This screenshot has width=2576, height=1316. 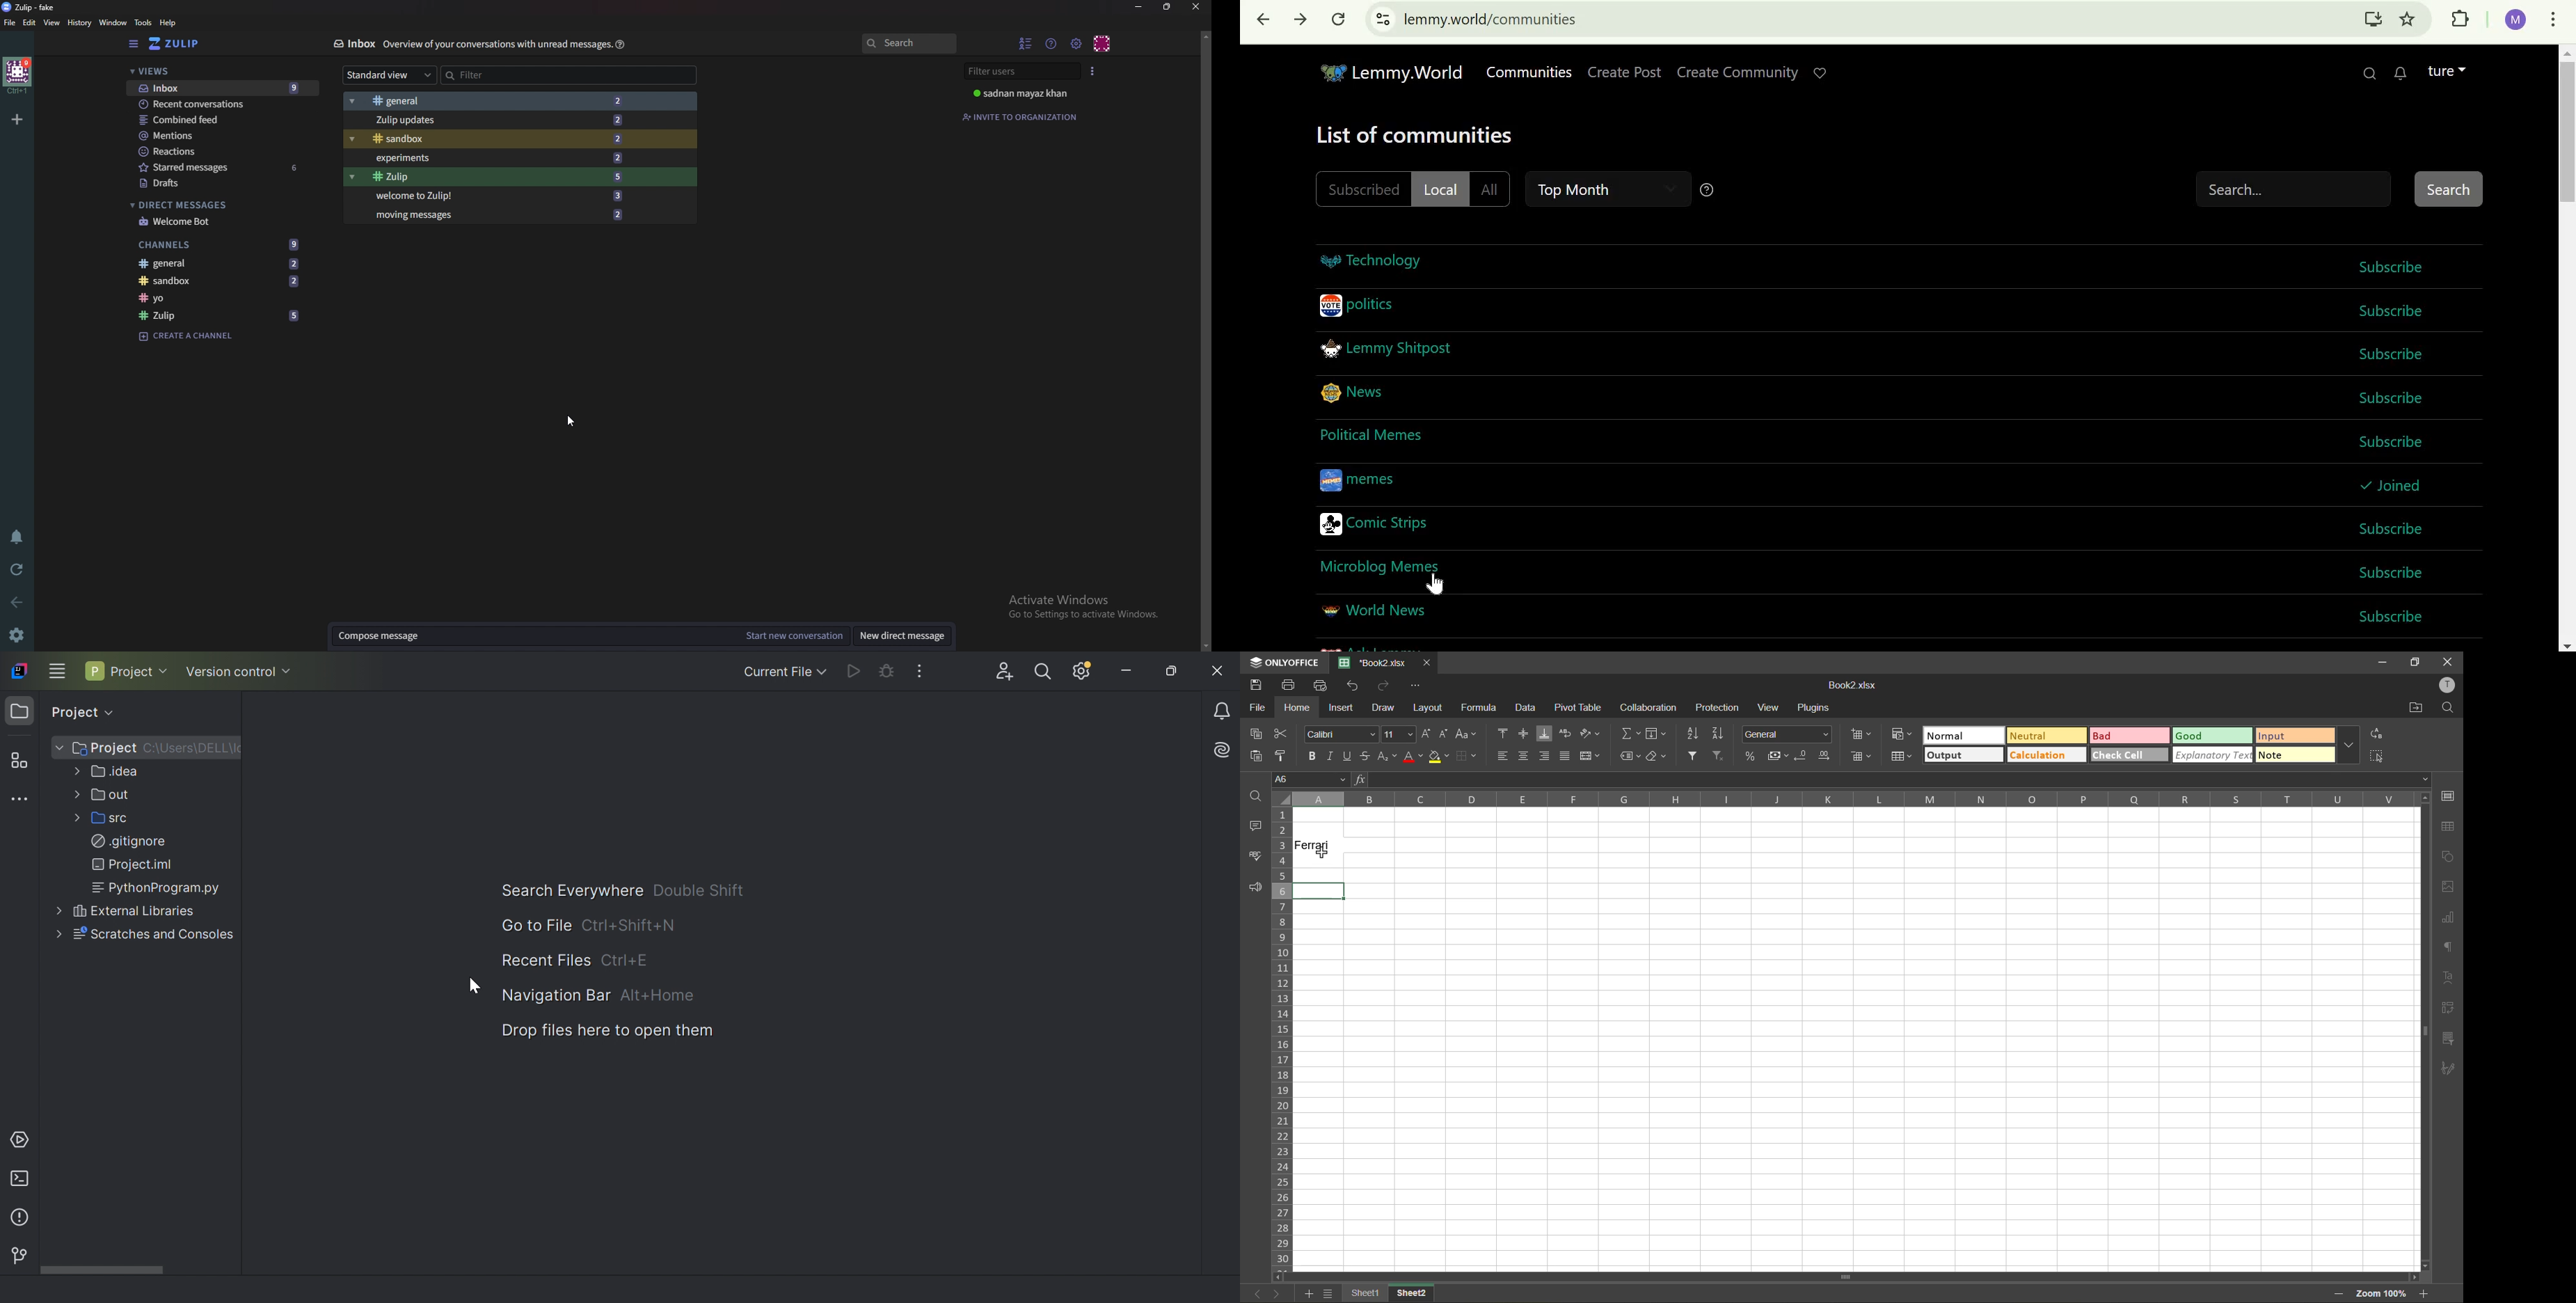 I want to click on charts, so click(x=2446, y=917).